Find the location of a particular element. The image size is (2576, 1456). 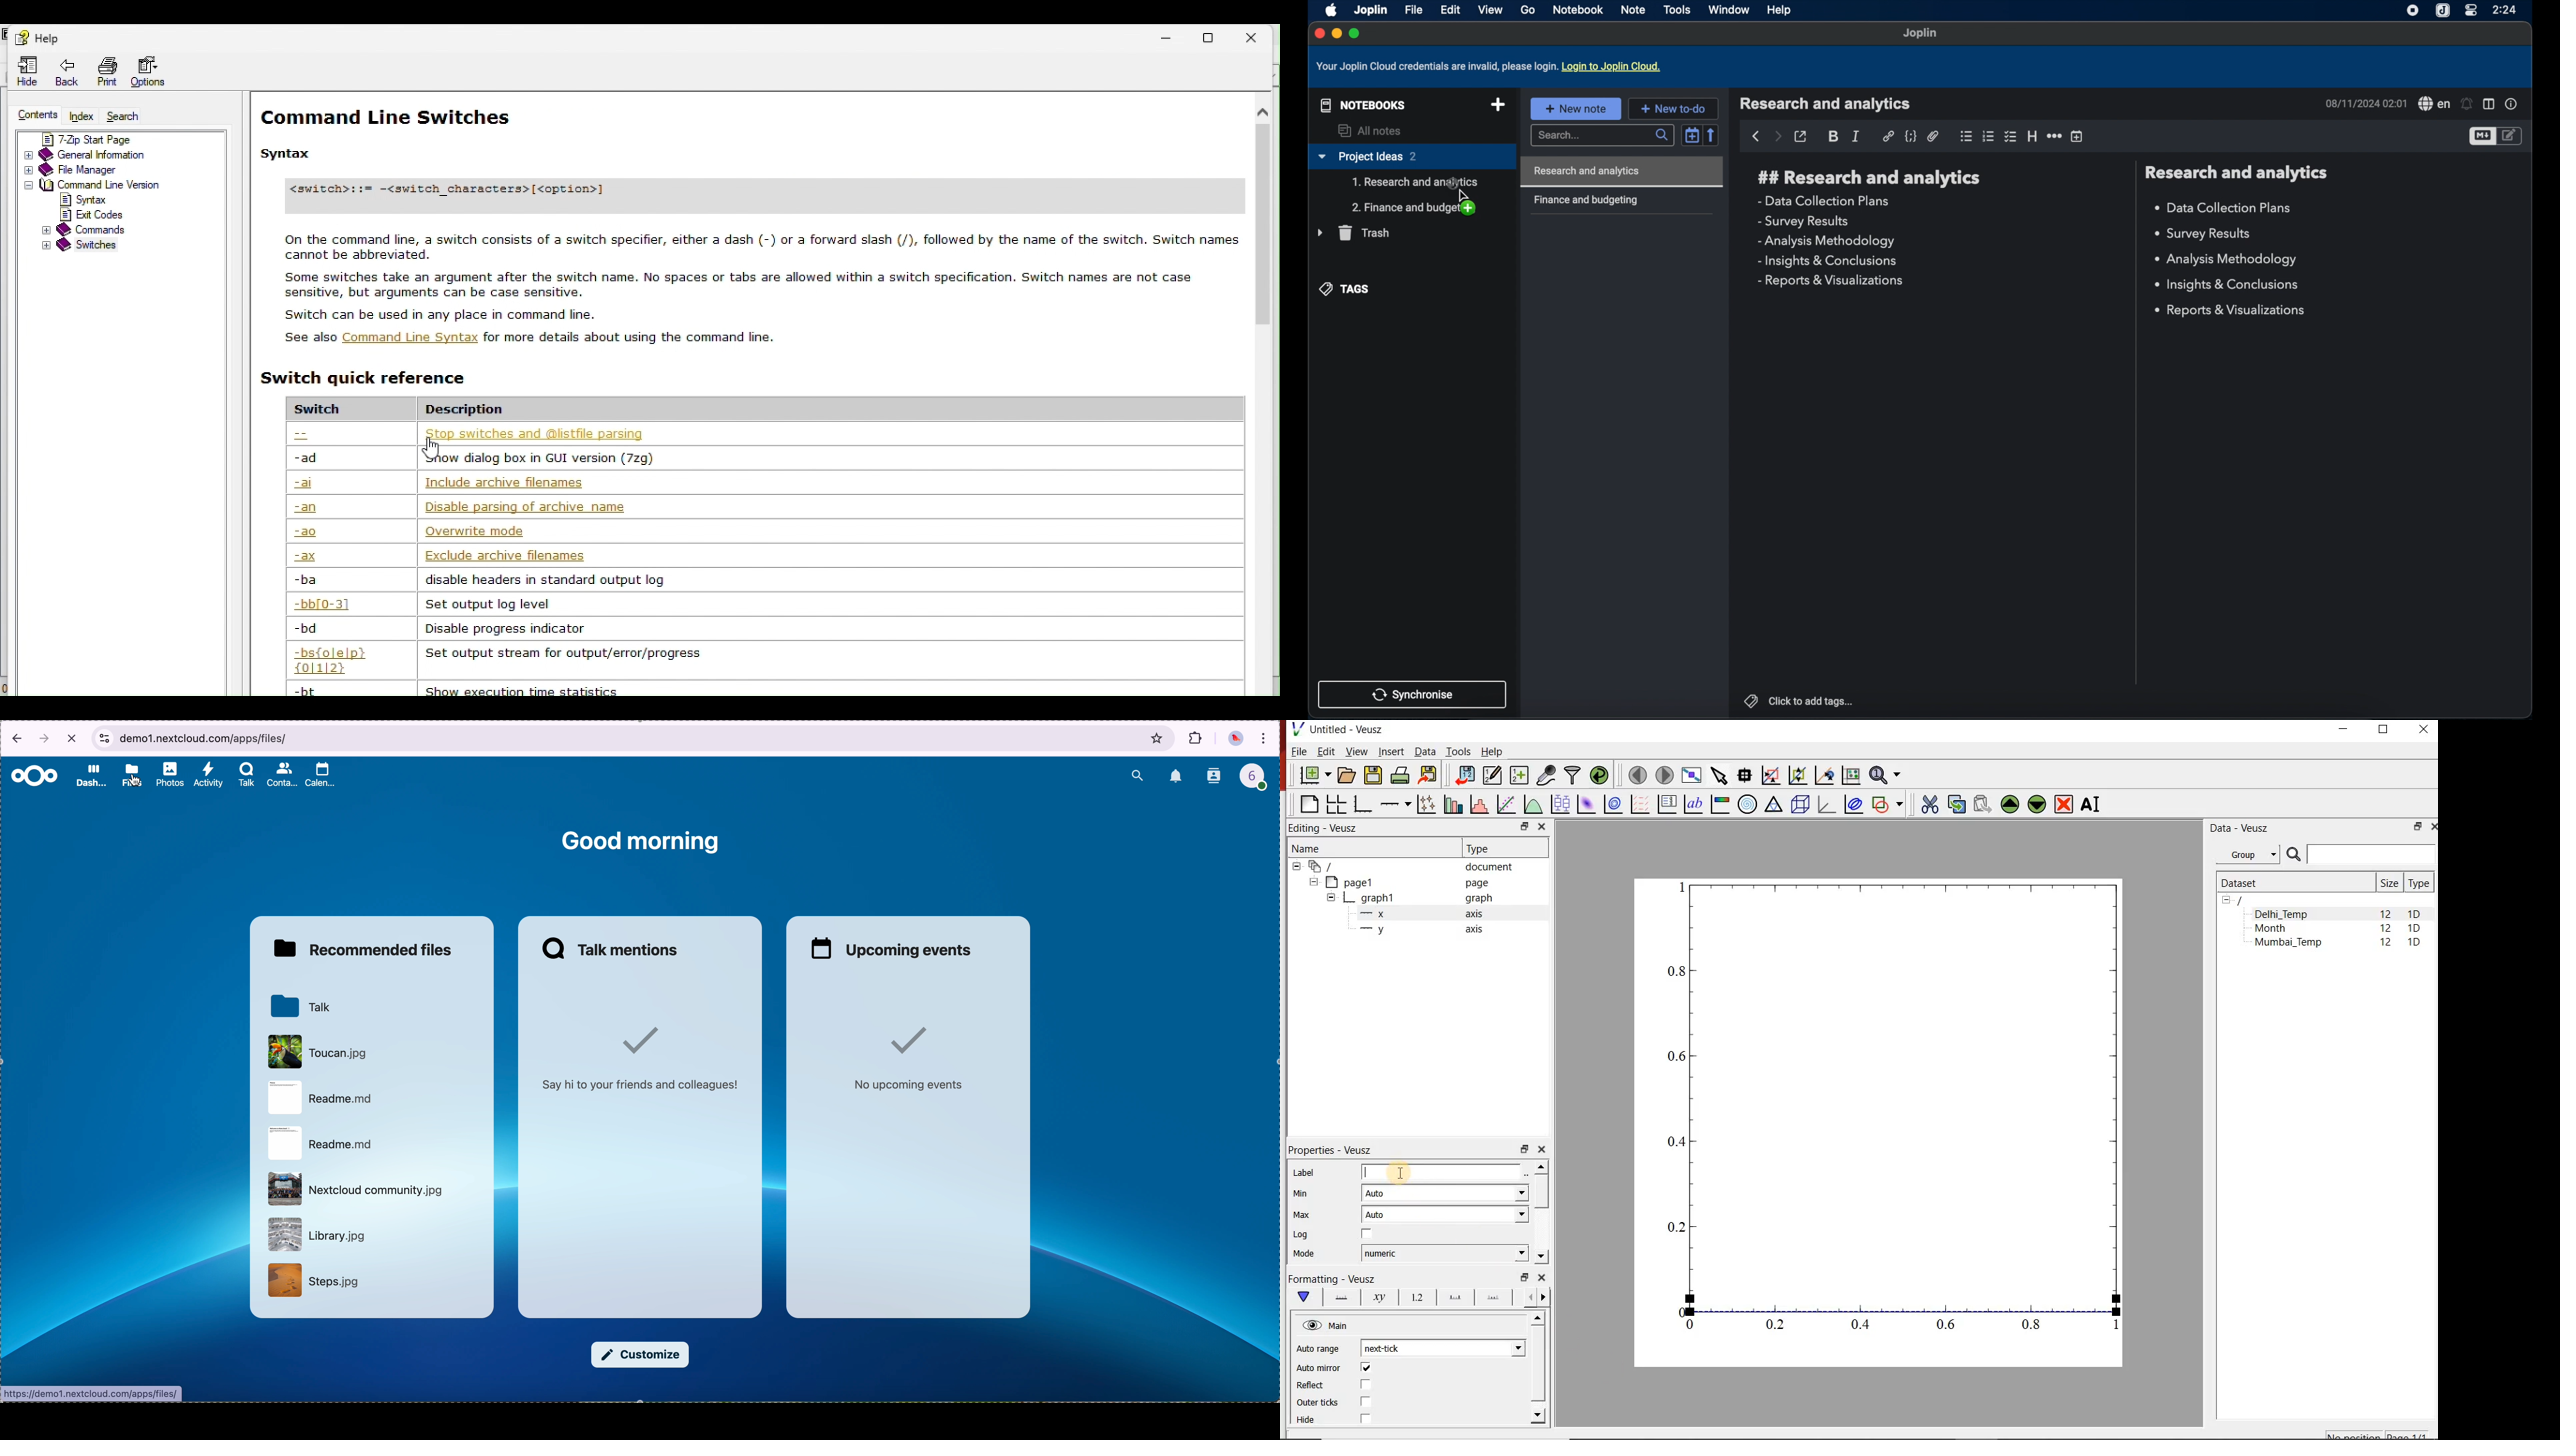

heading is located at coordinates (2032, 137).